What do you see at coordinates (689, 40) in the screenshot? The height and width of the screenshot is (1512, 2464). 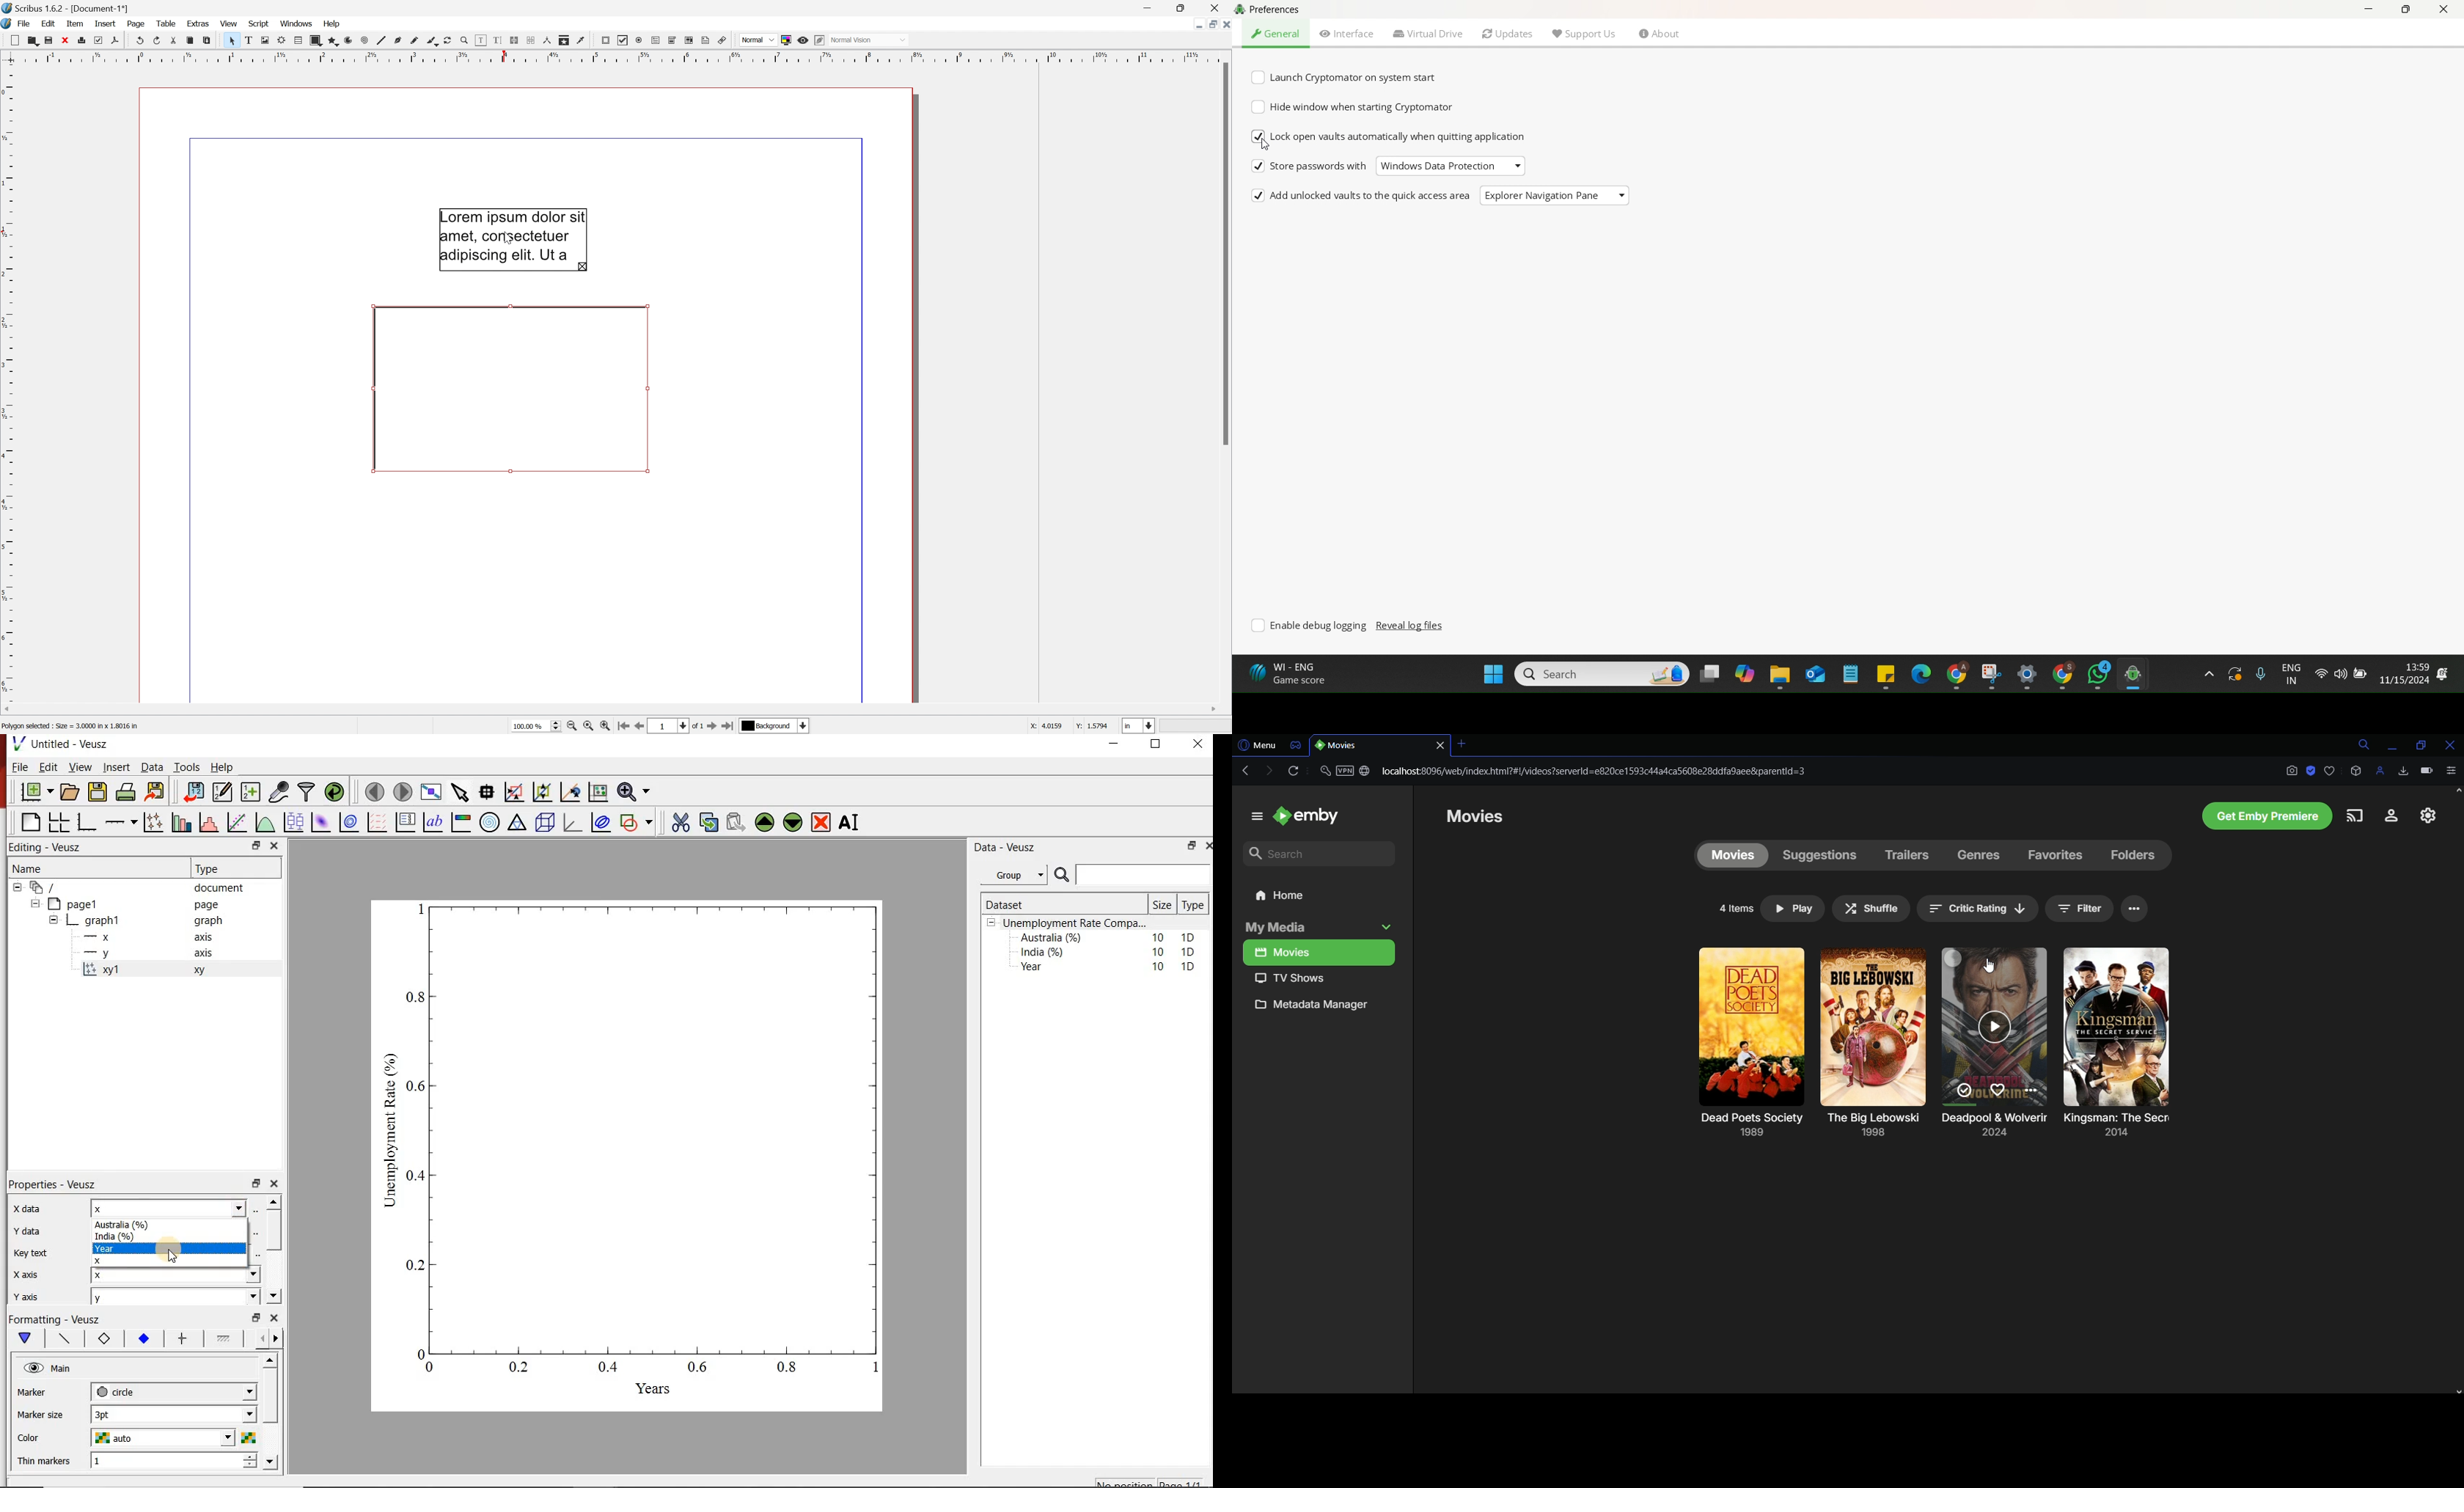 I see `PDF list box` at bounding box center [689, 40].